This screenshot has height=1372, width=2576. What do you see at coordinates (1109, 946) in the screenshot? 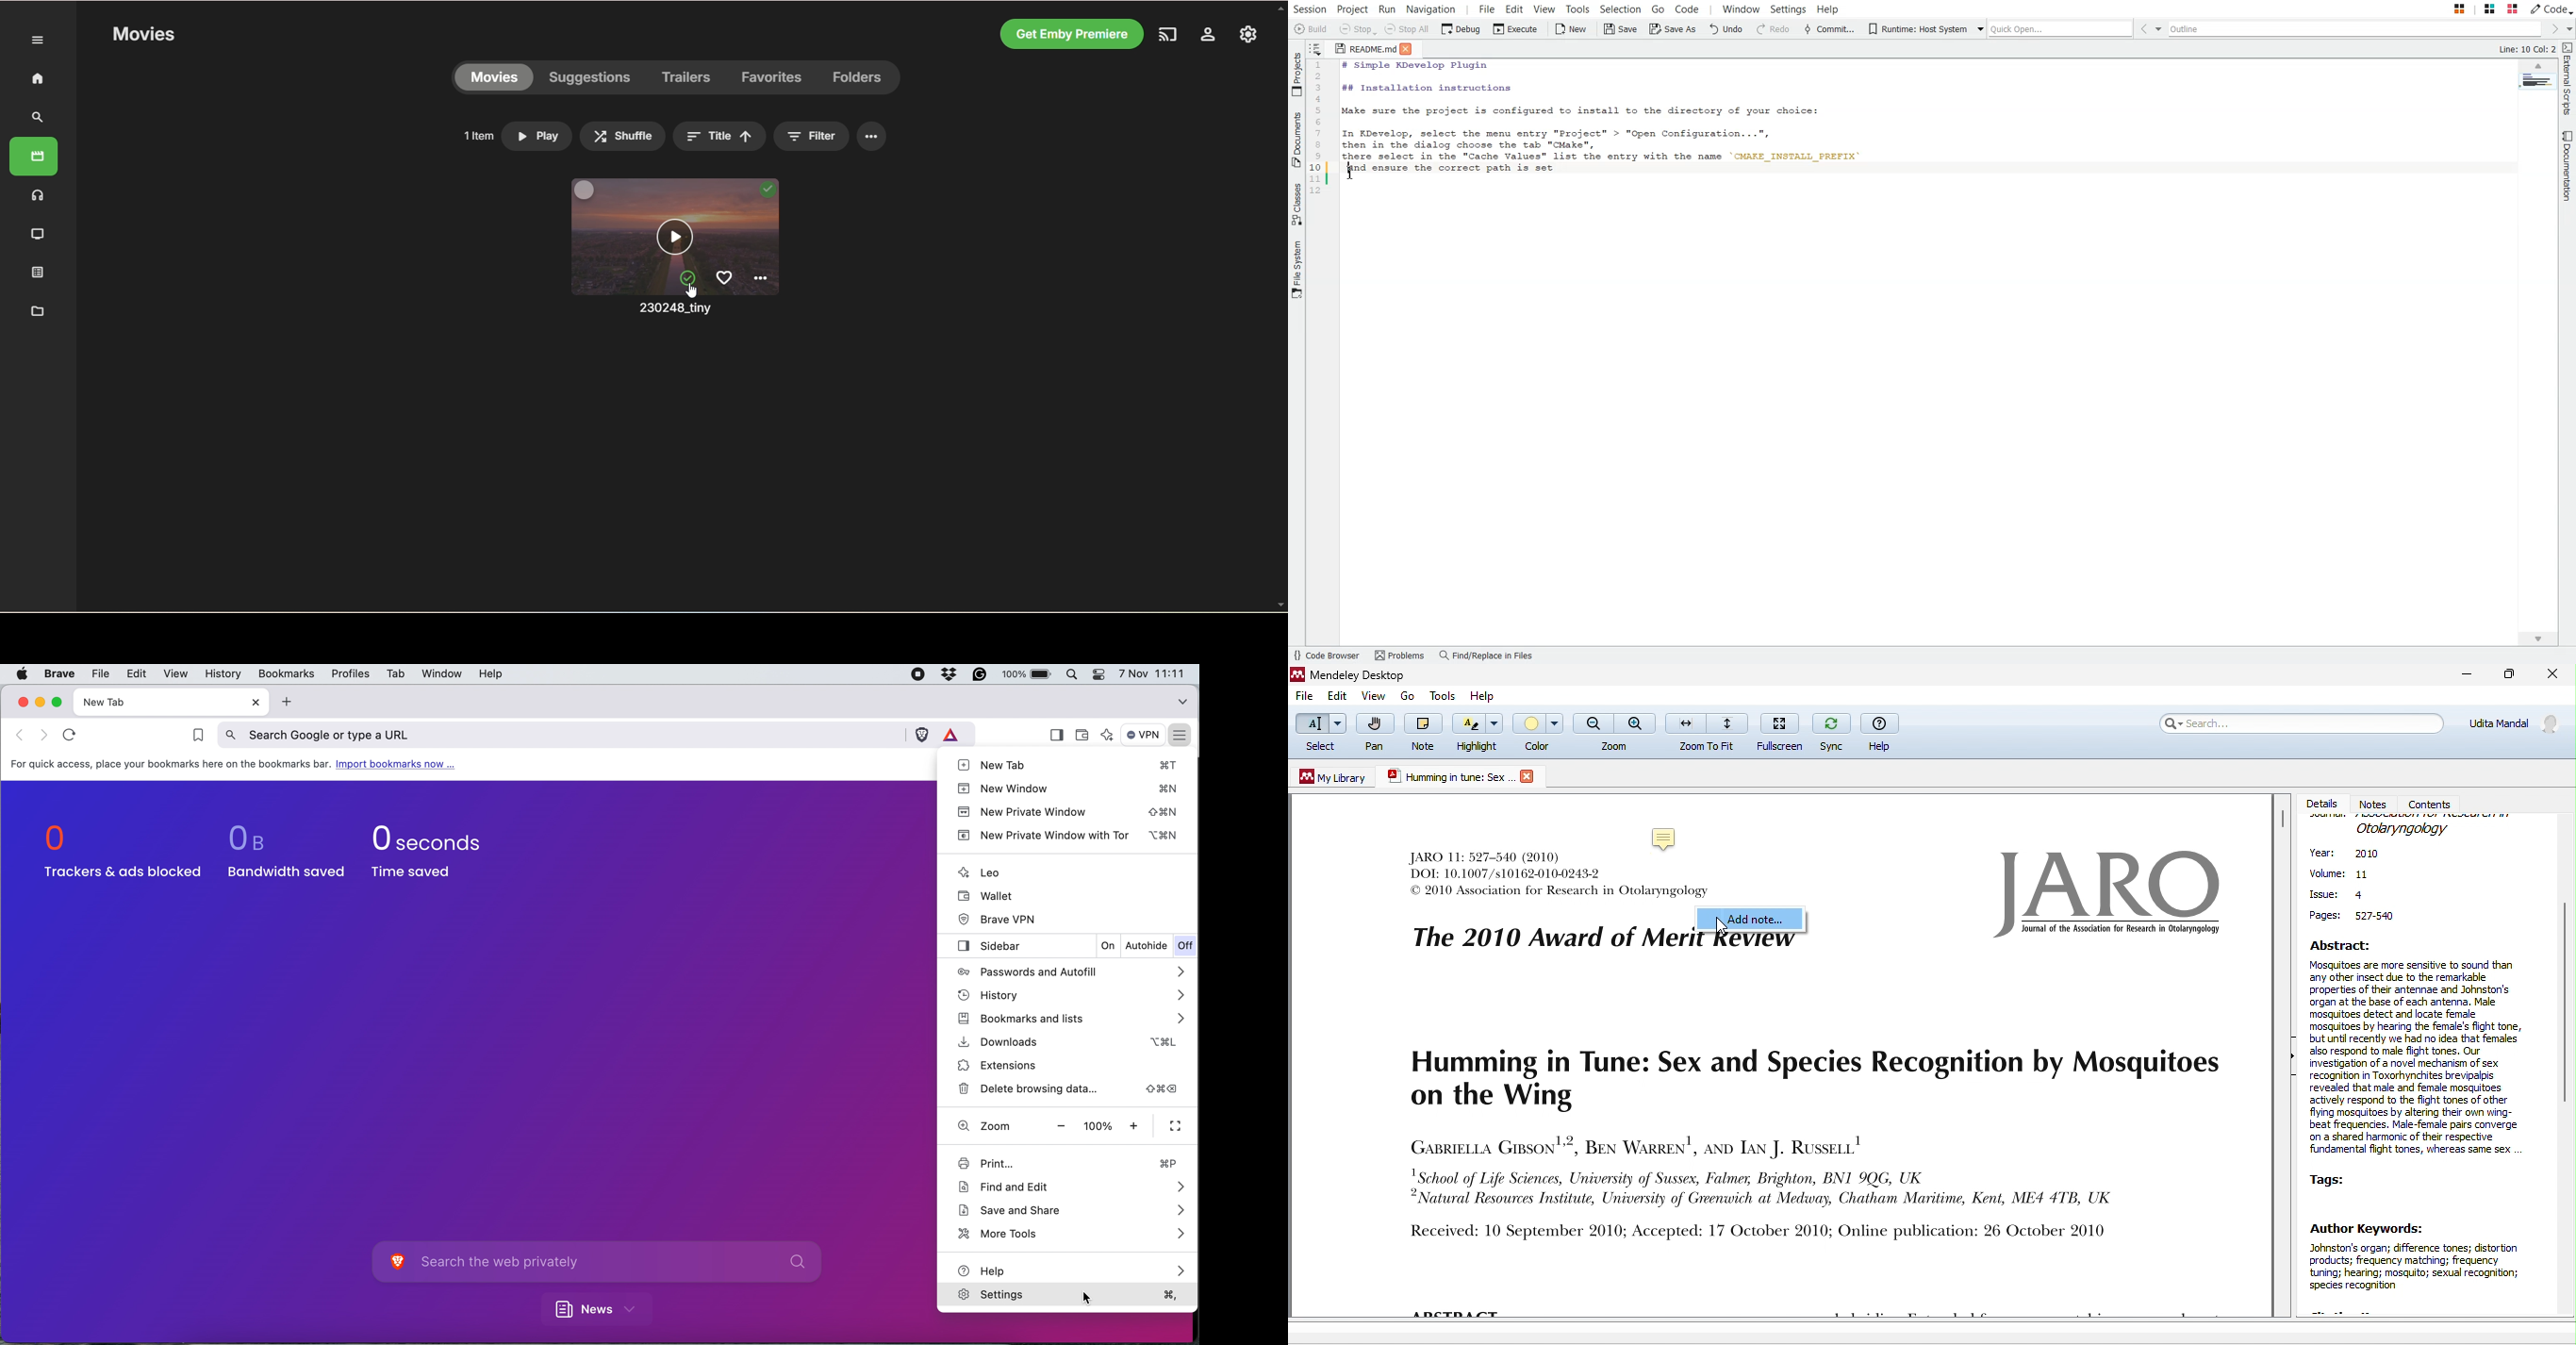
I see `on` at bounding box center [1109, 946].